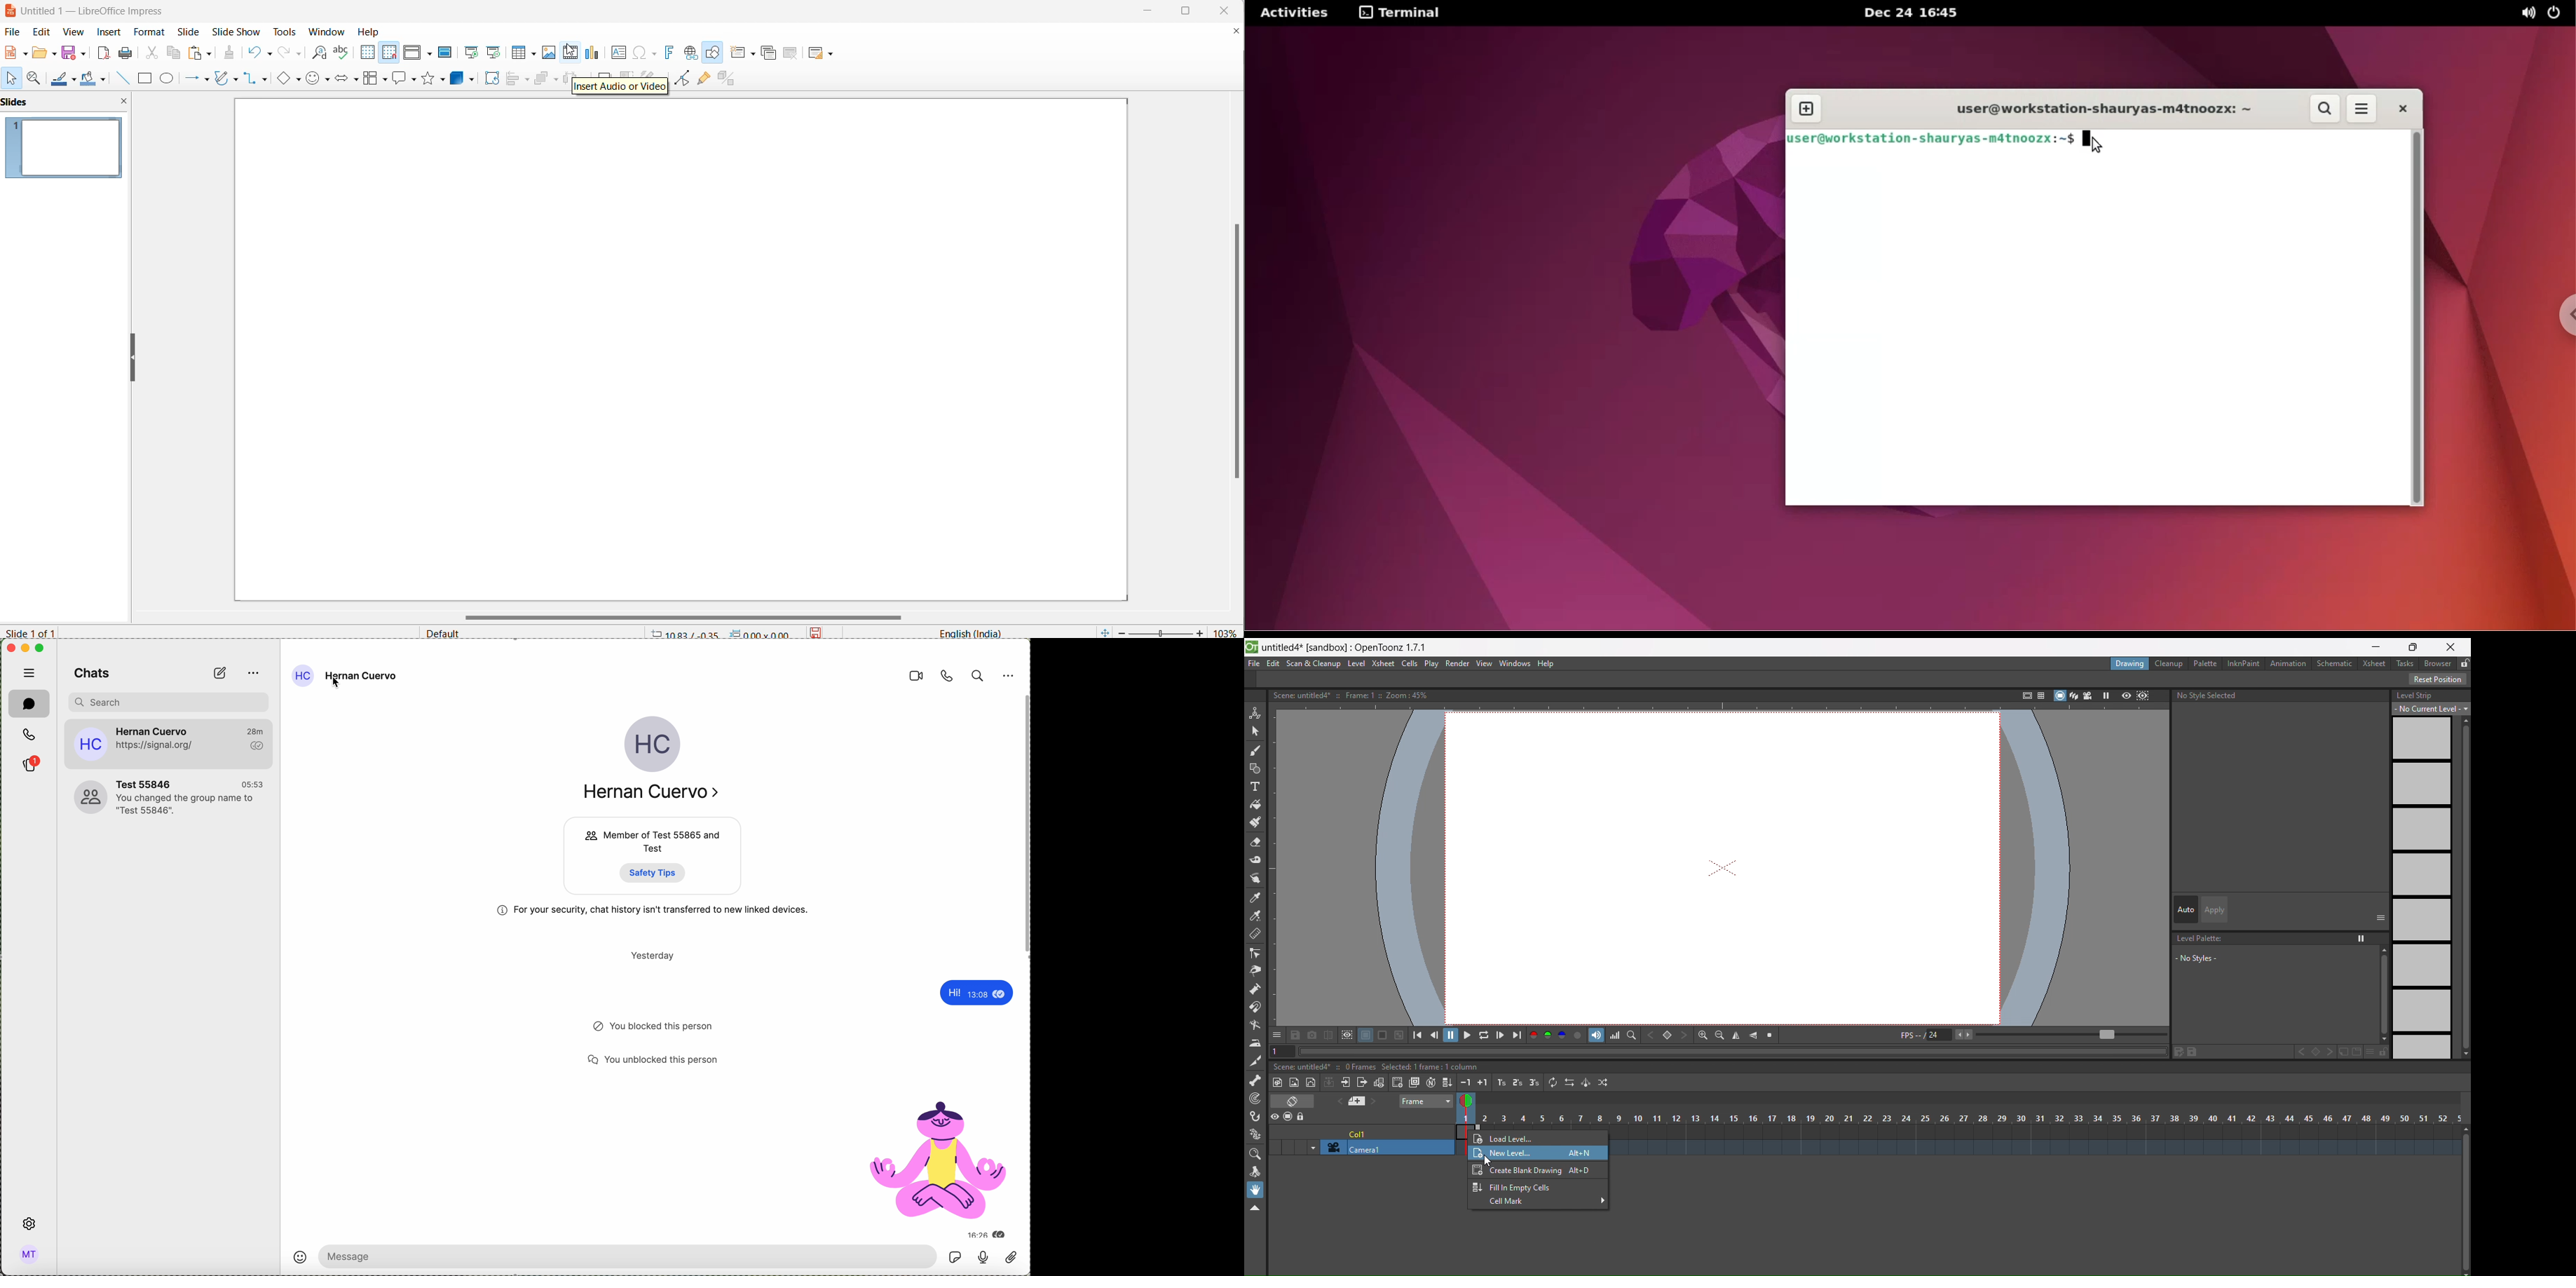 The height and width of the screenshot is (1288, 2576). I want to click on settings, so click(28, 1224).